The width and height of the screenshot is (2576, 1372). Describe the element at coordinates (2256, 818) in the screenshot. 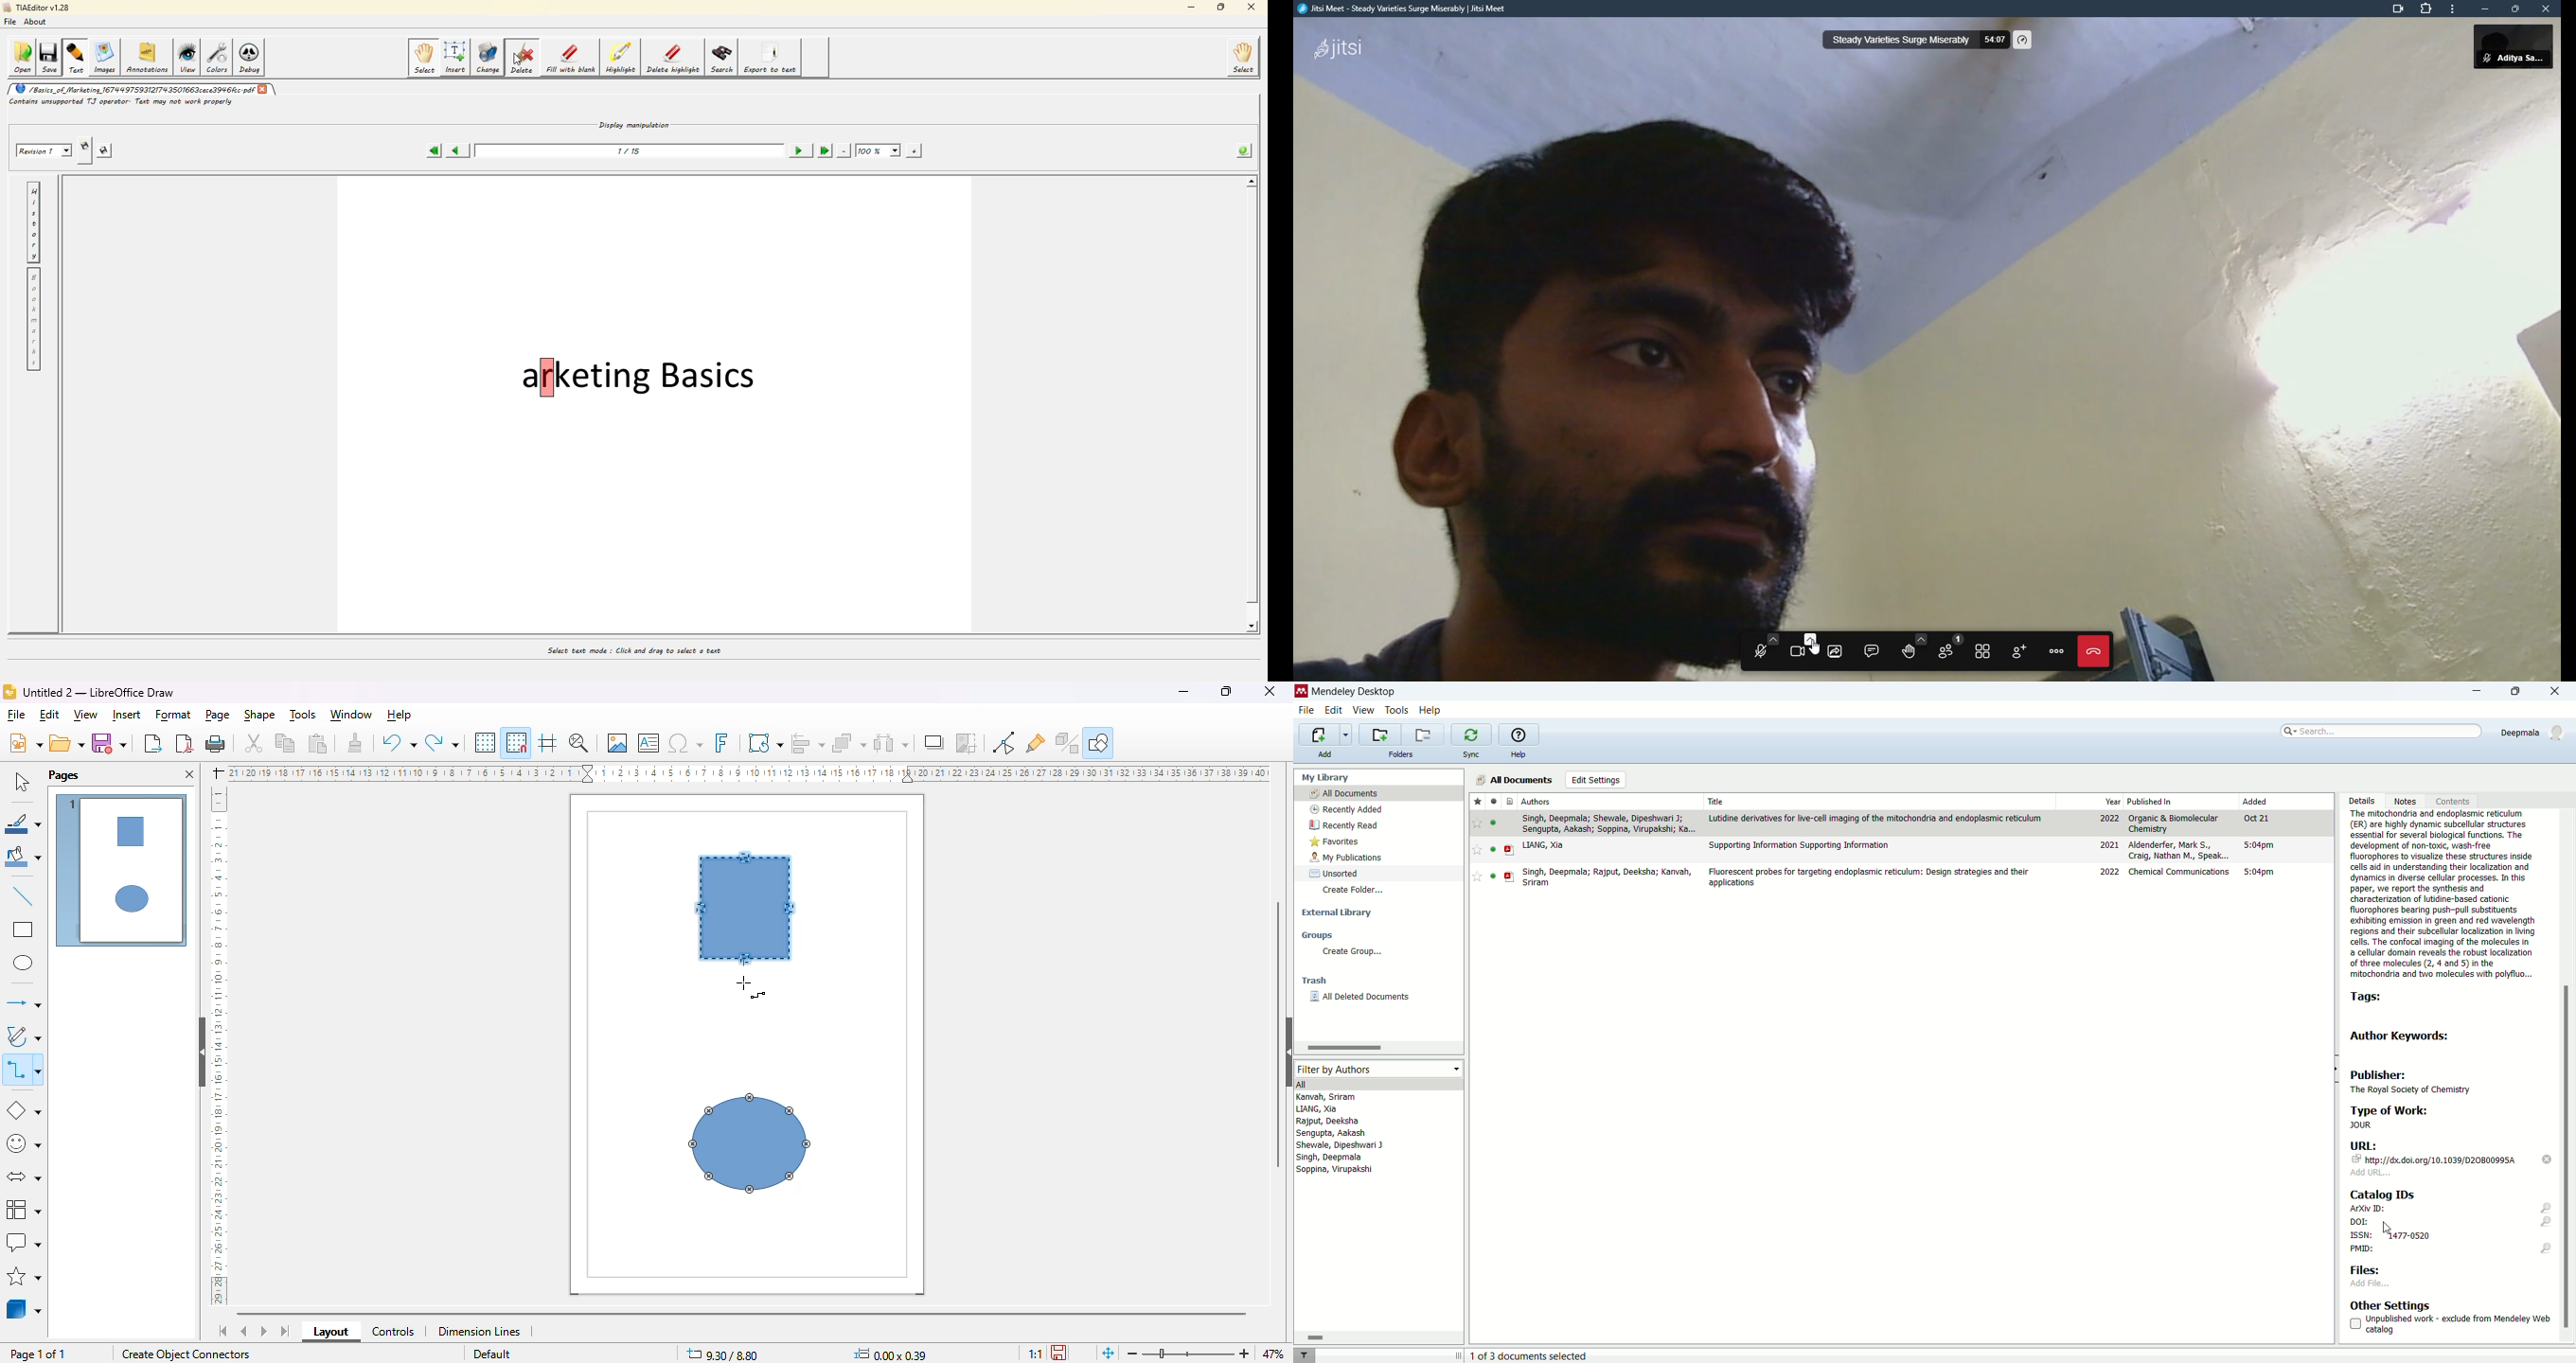

I see `Oct 21` at that location.